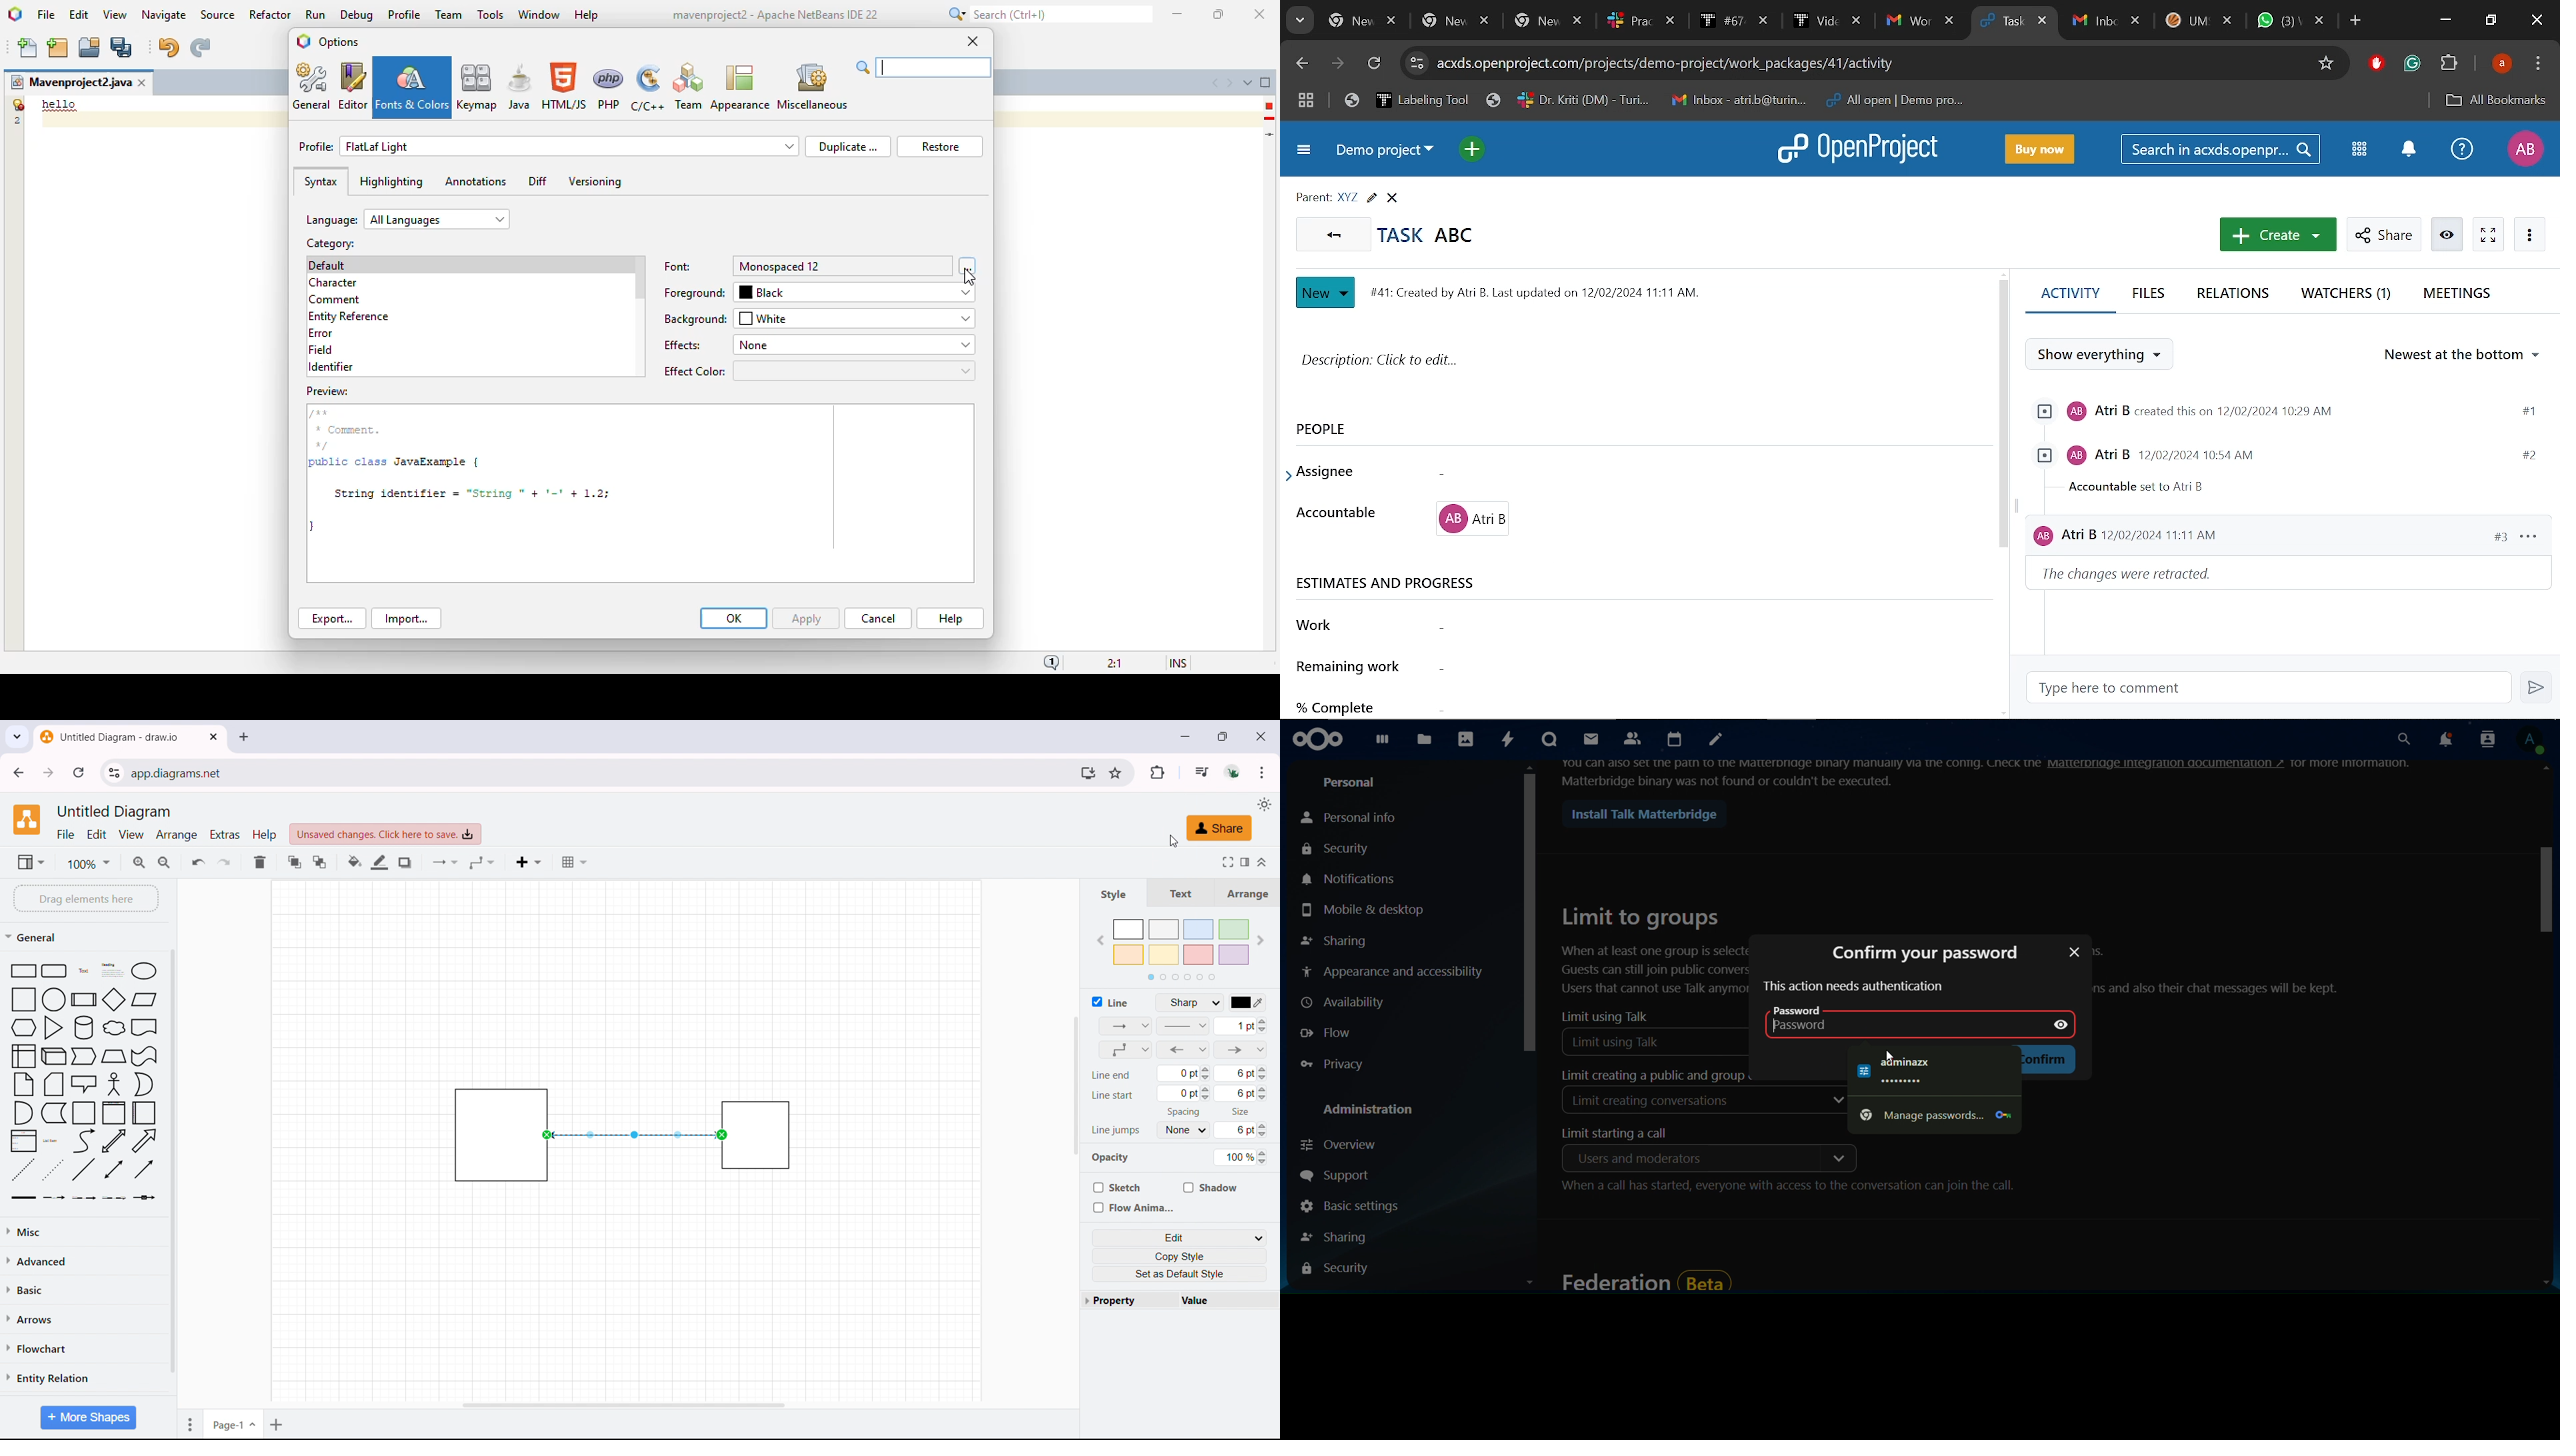  What do you see at coordinates (97, 835) in the screenshot?
I see `edit` at bounding box center [97, 835].